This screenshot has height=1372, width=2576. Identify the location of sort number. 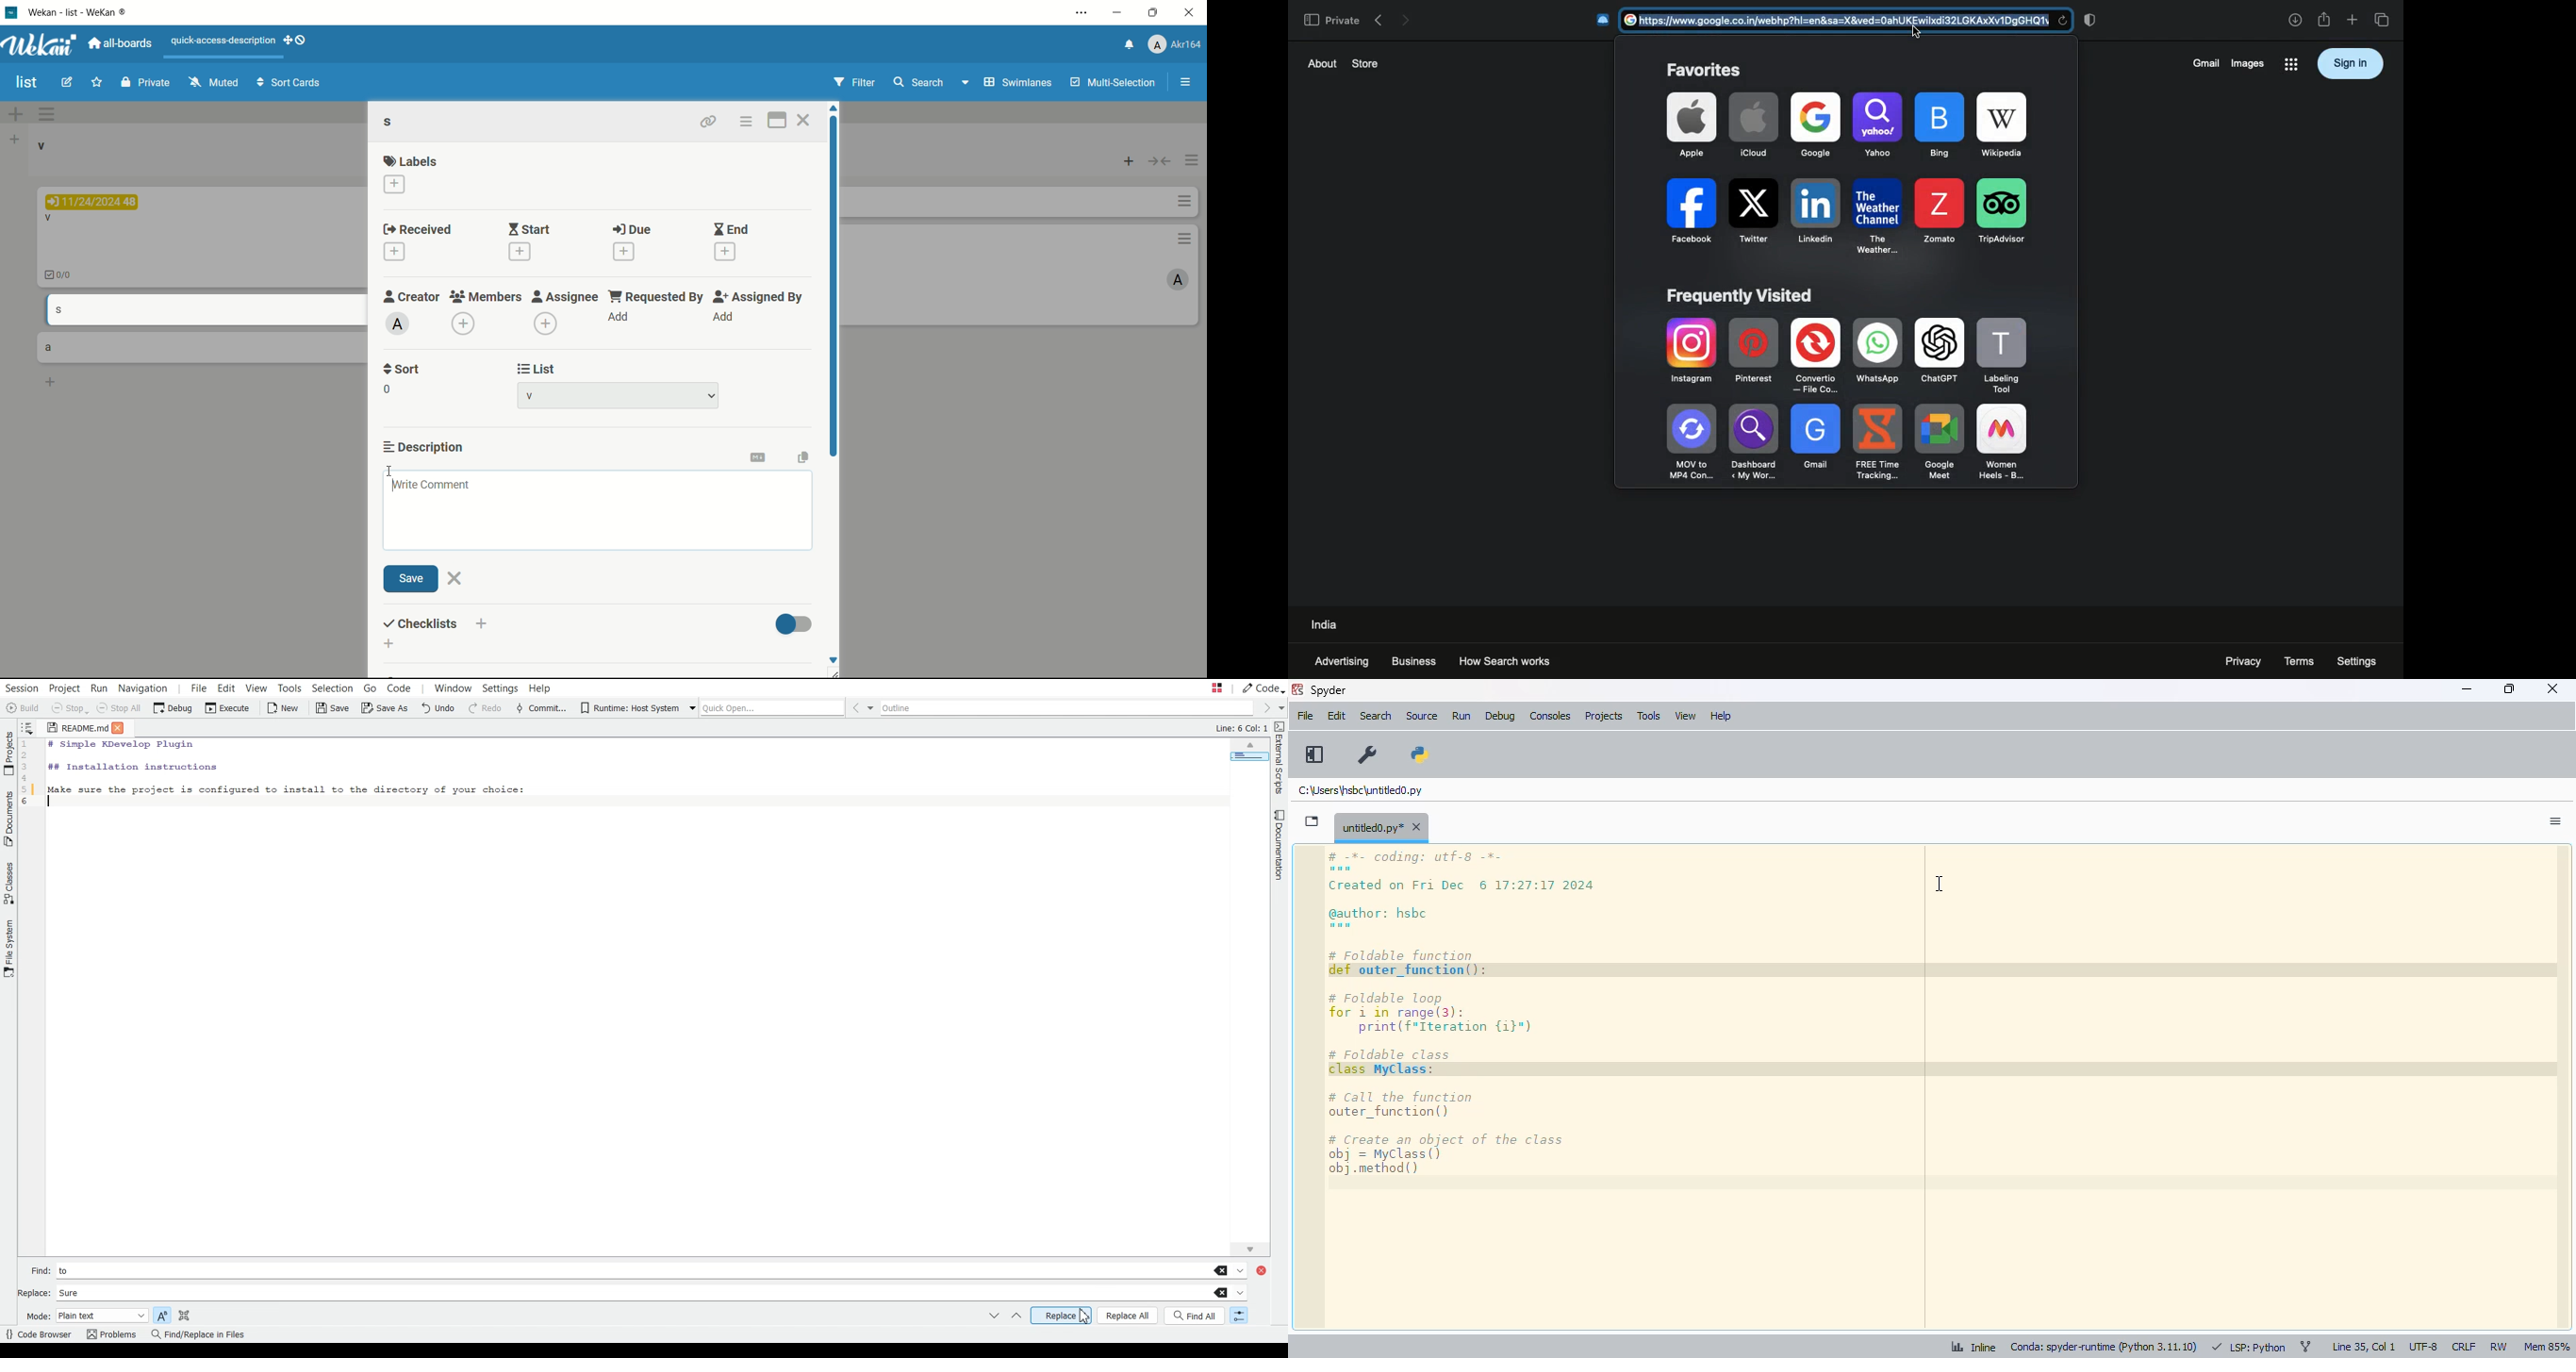
(386, 389).